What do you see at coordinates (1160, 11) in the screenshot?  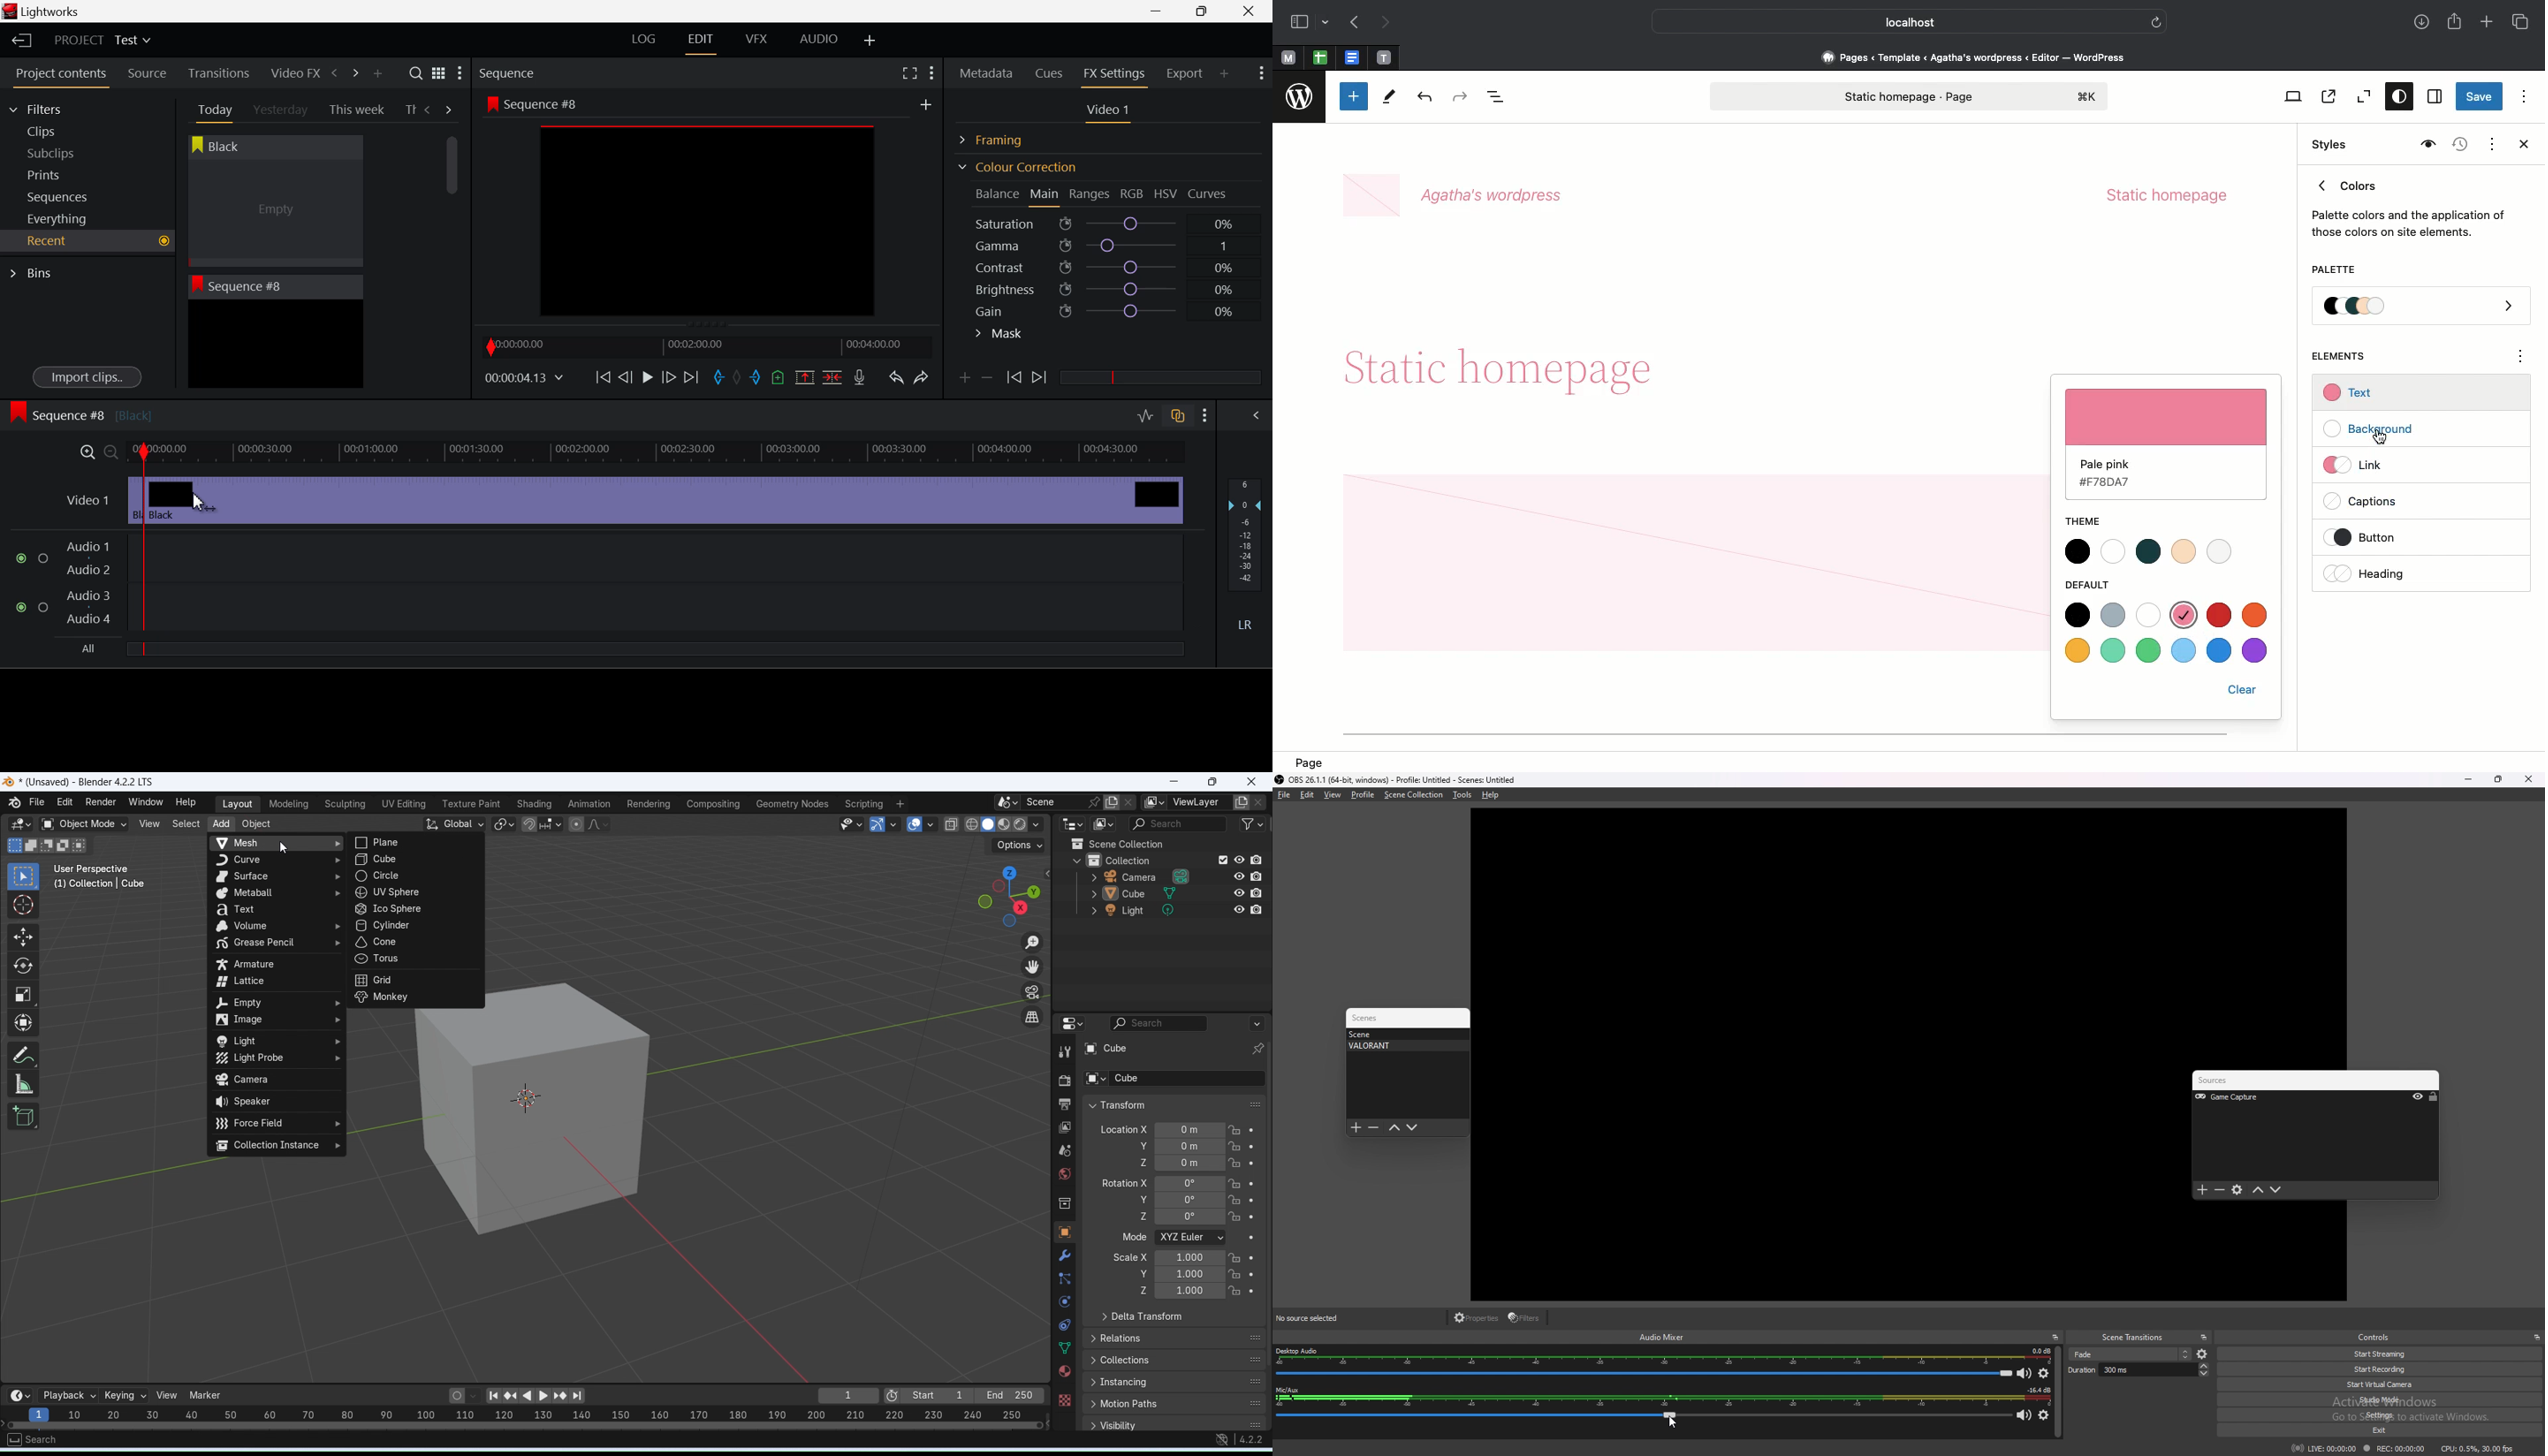 I see `Restore Down` at bounding box center [1160, 11].